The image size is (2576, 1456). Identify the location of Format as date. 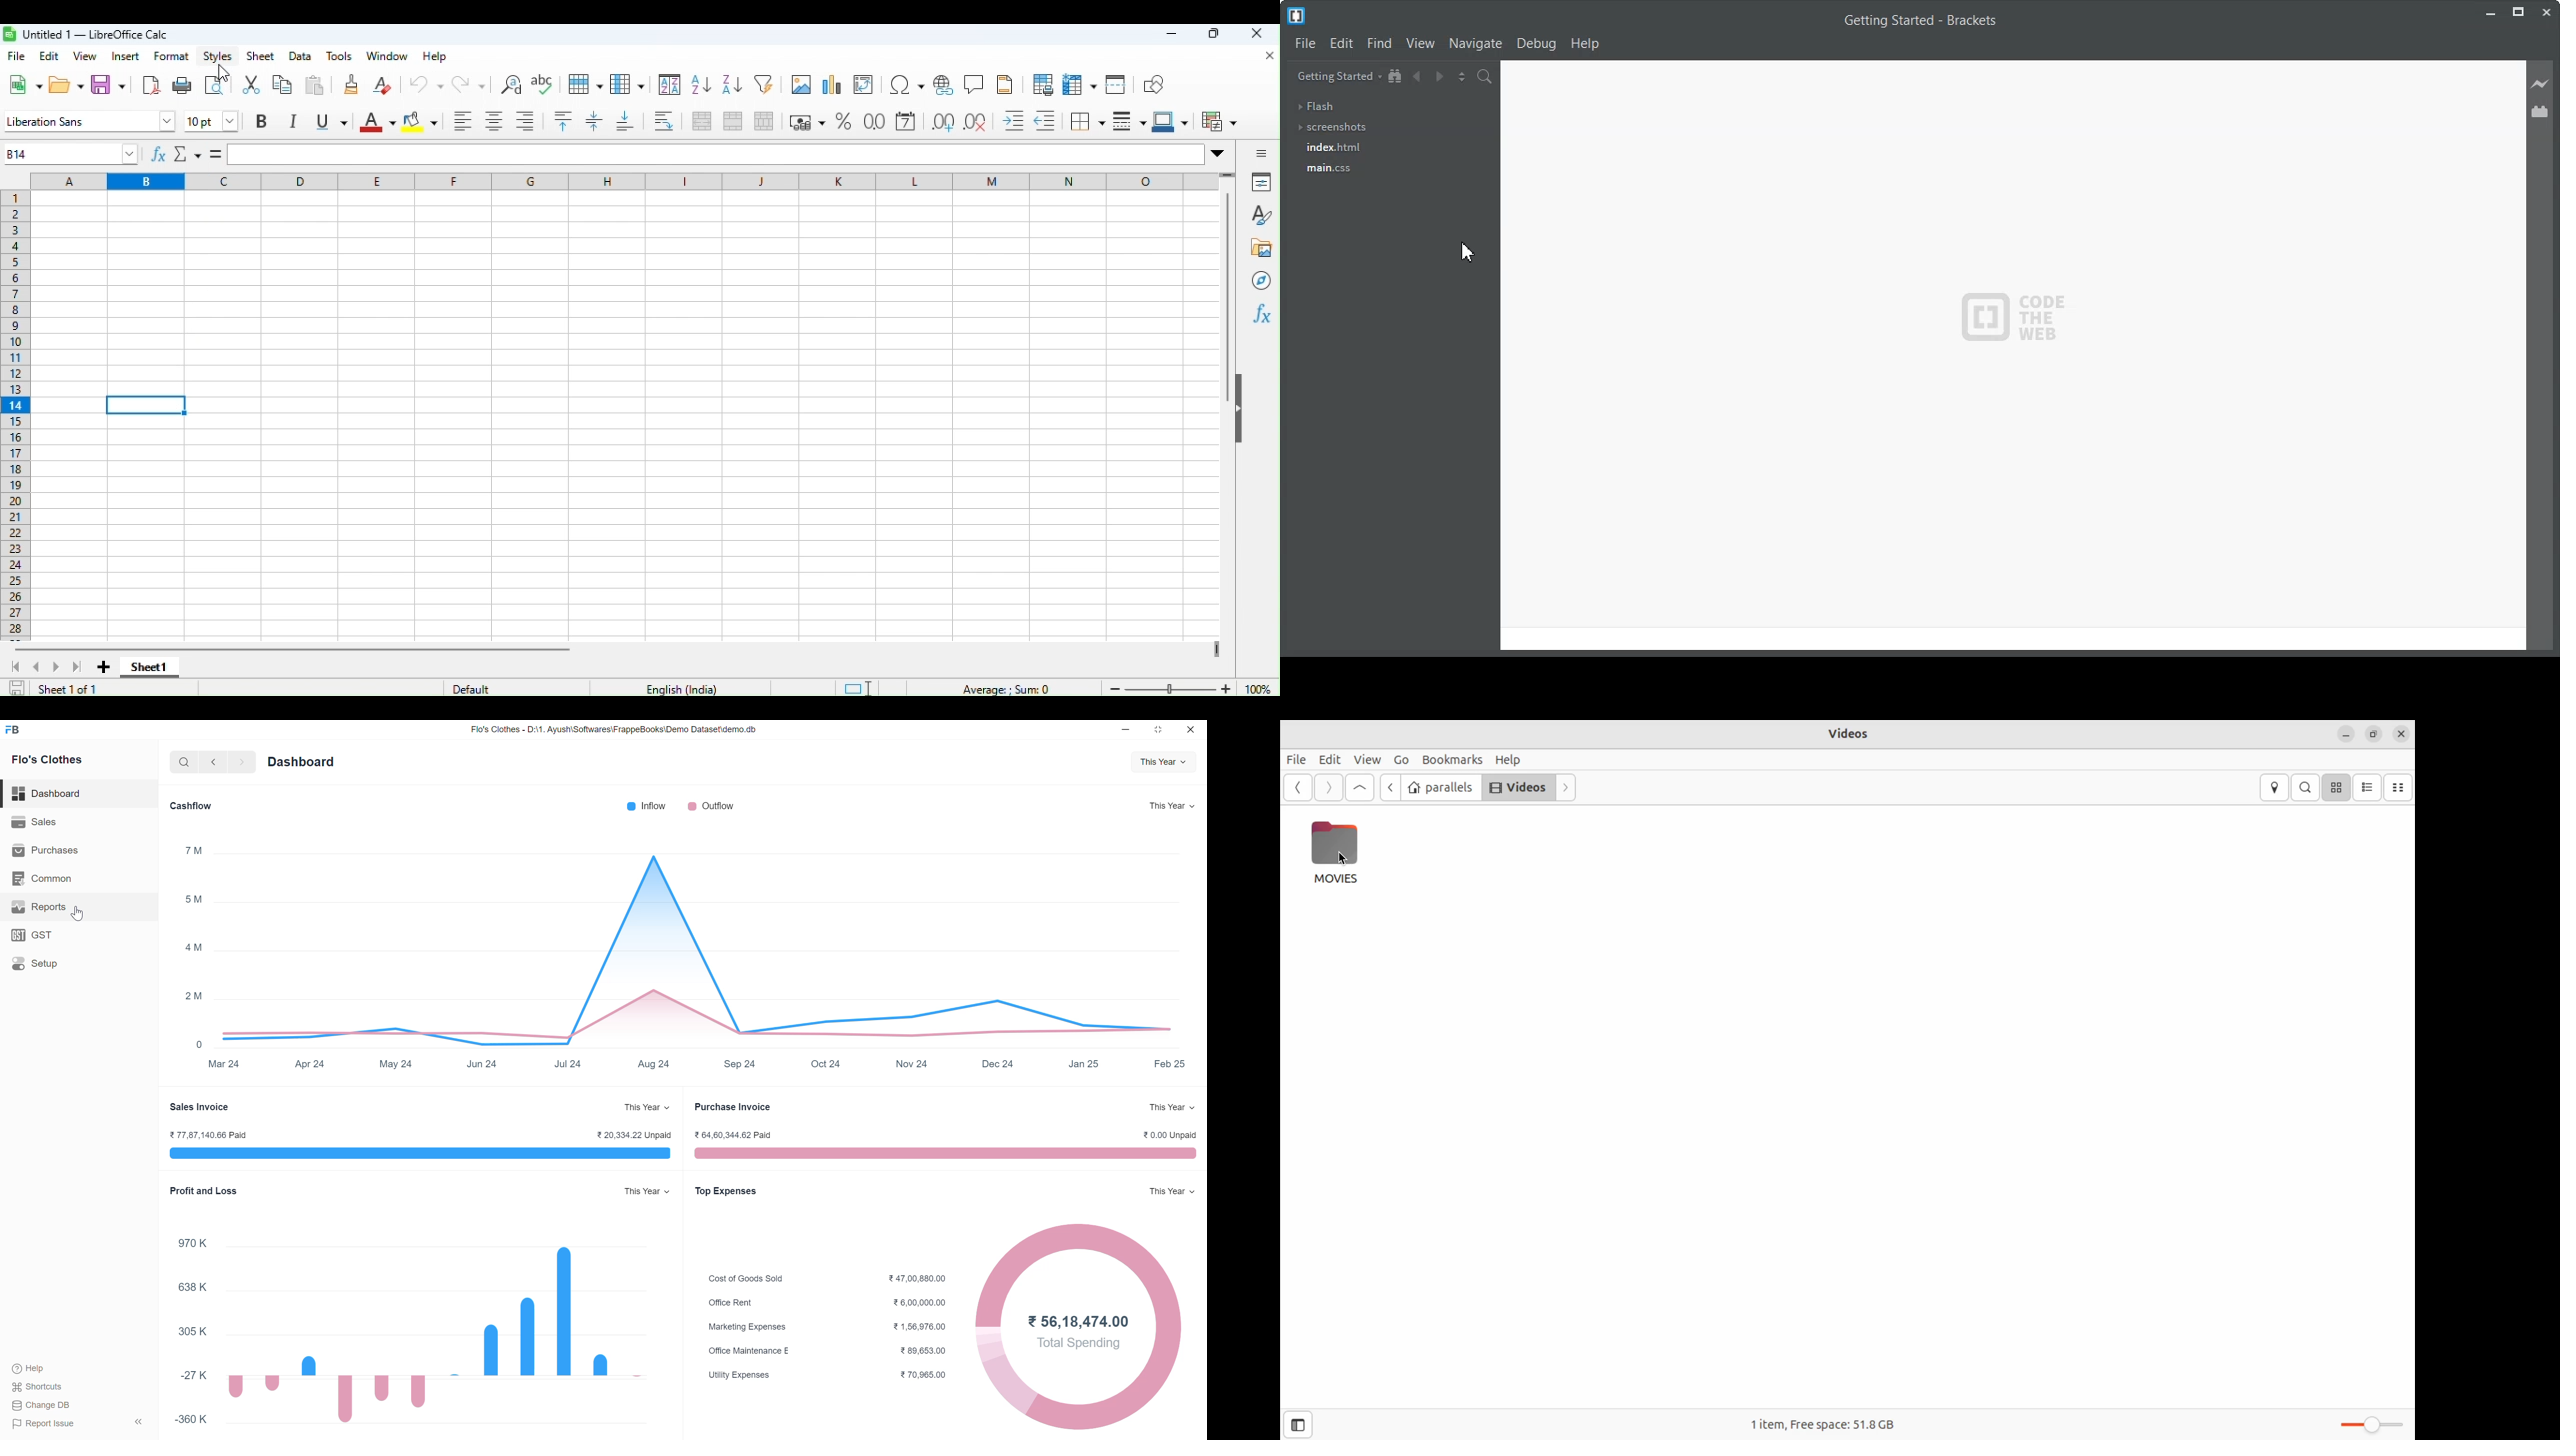
(908, 120).